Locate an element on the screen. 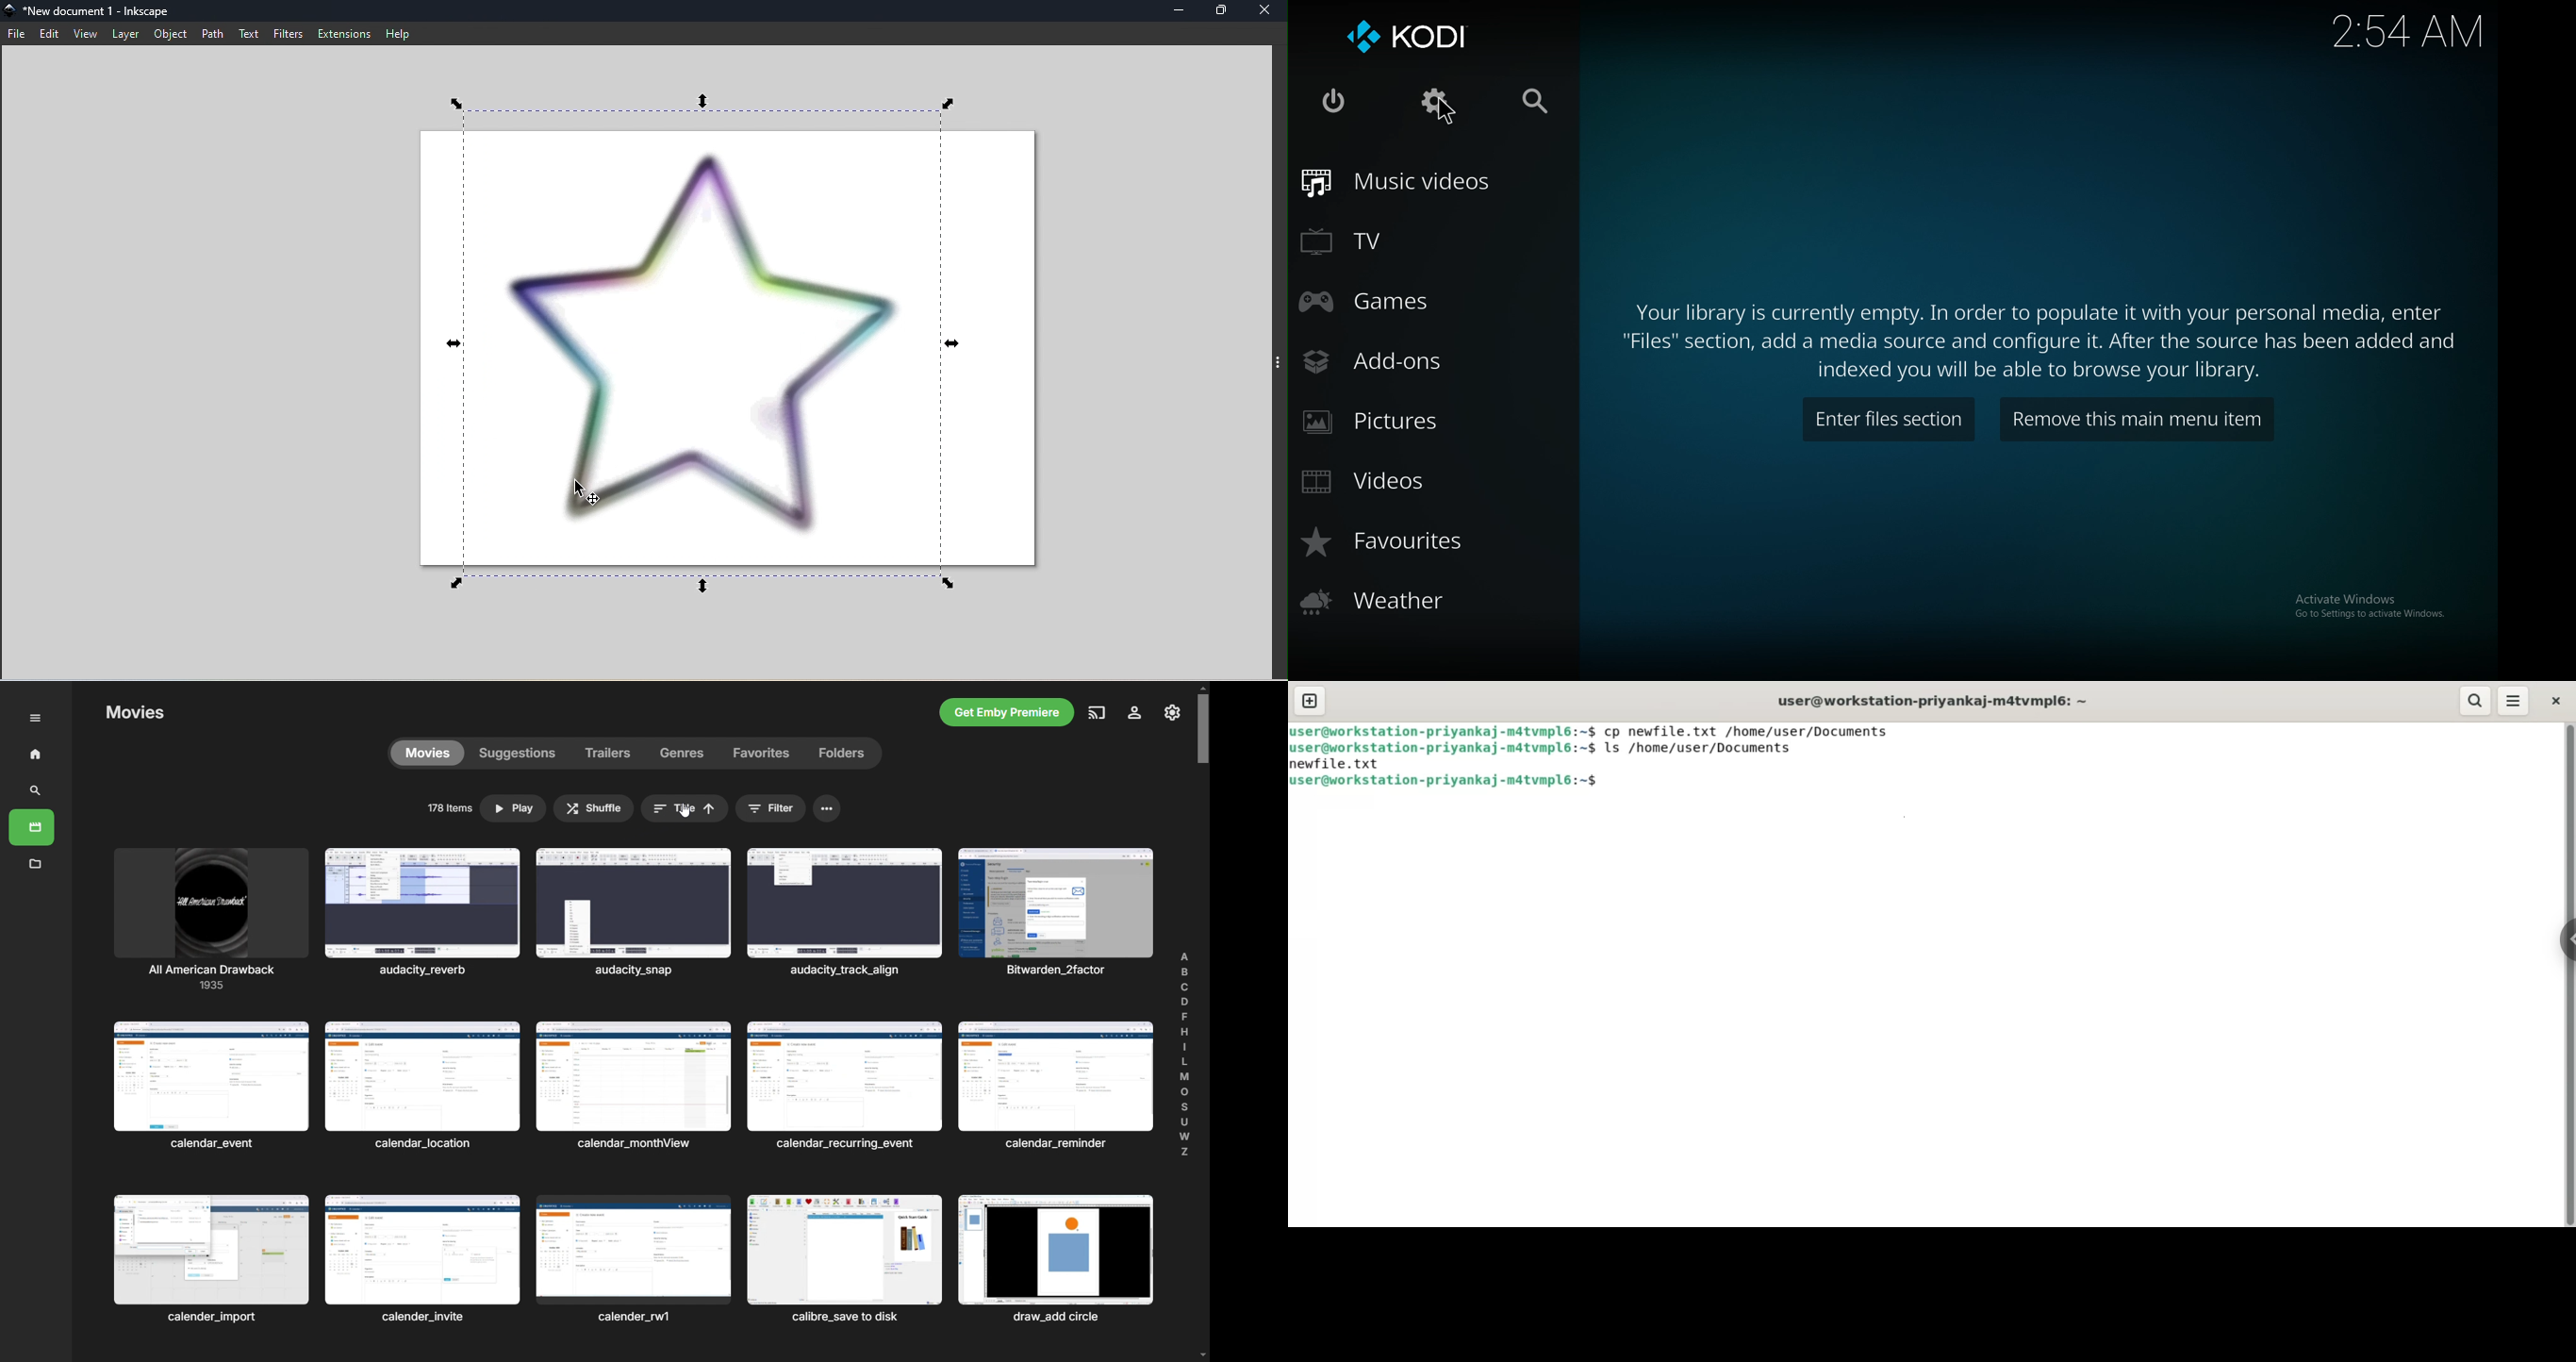 The image size is (2576, 1372). user@workstation-priyankaj-m4atvmpl6:~$ is located at coordinates (1444, 781).